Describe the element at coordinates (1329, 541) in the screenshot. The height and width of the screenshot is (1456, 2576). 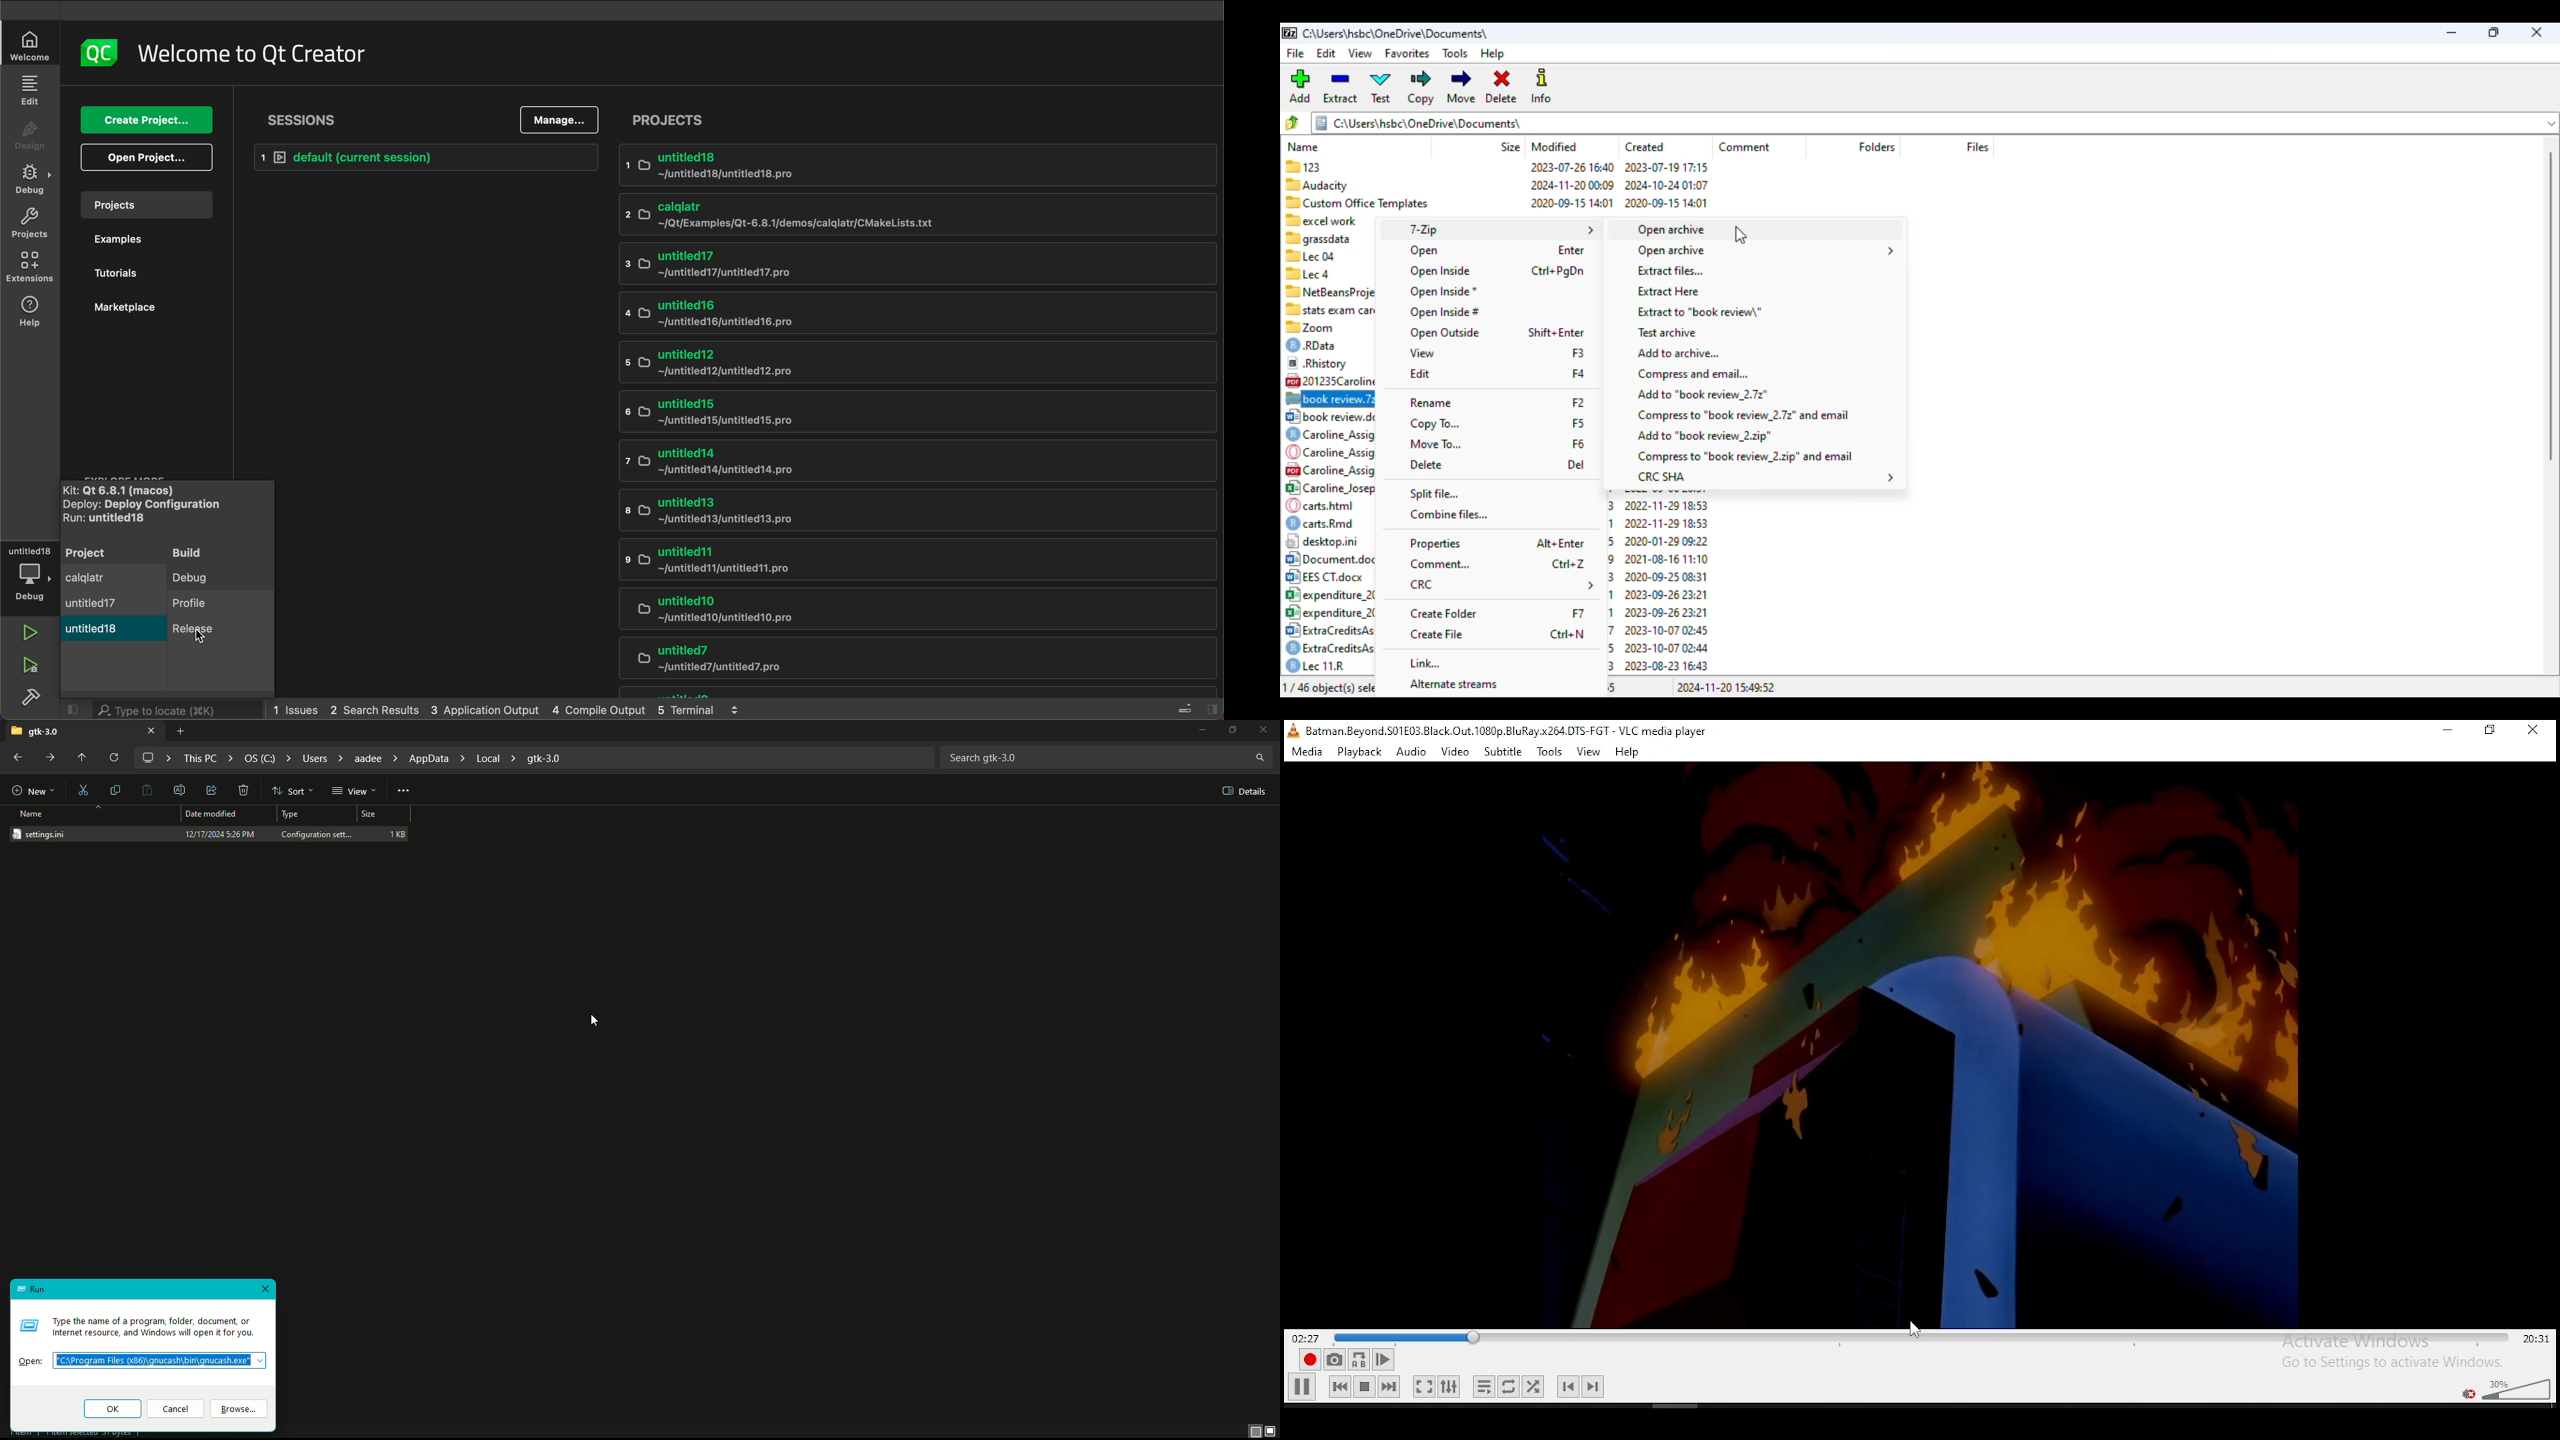
I see `12] desktop.ini 418 2024-11-11 14:55 2020-01-29 09:22` at that location.